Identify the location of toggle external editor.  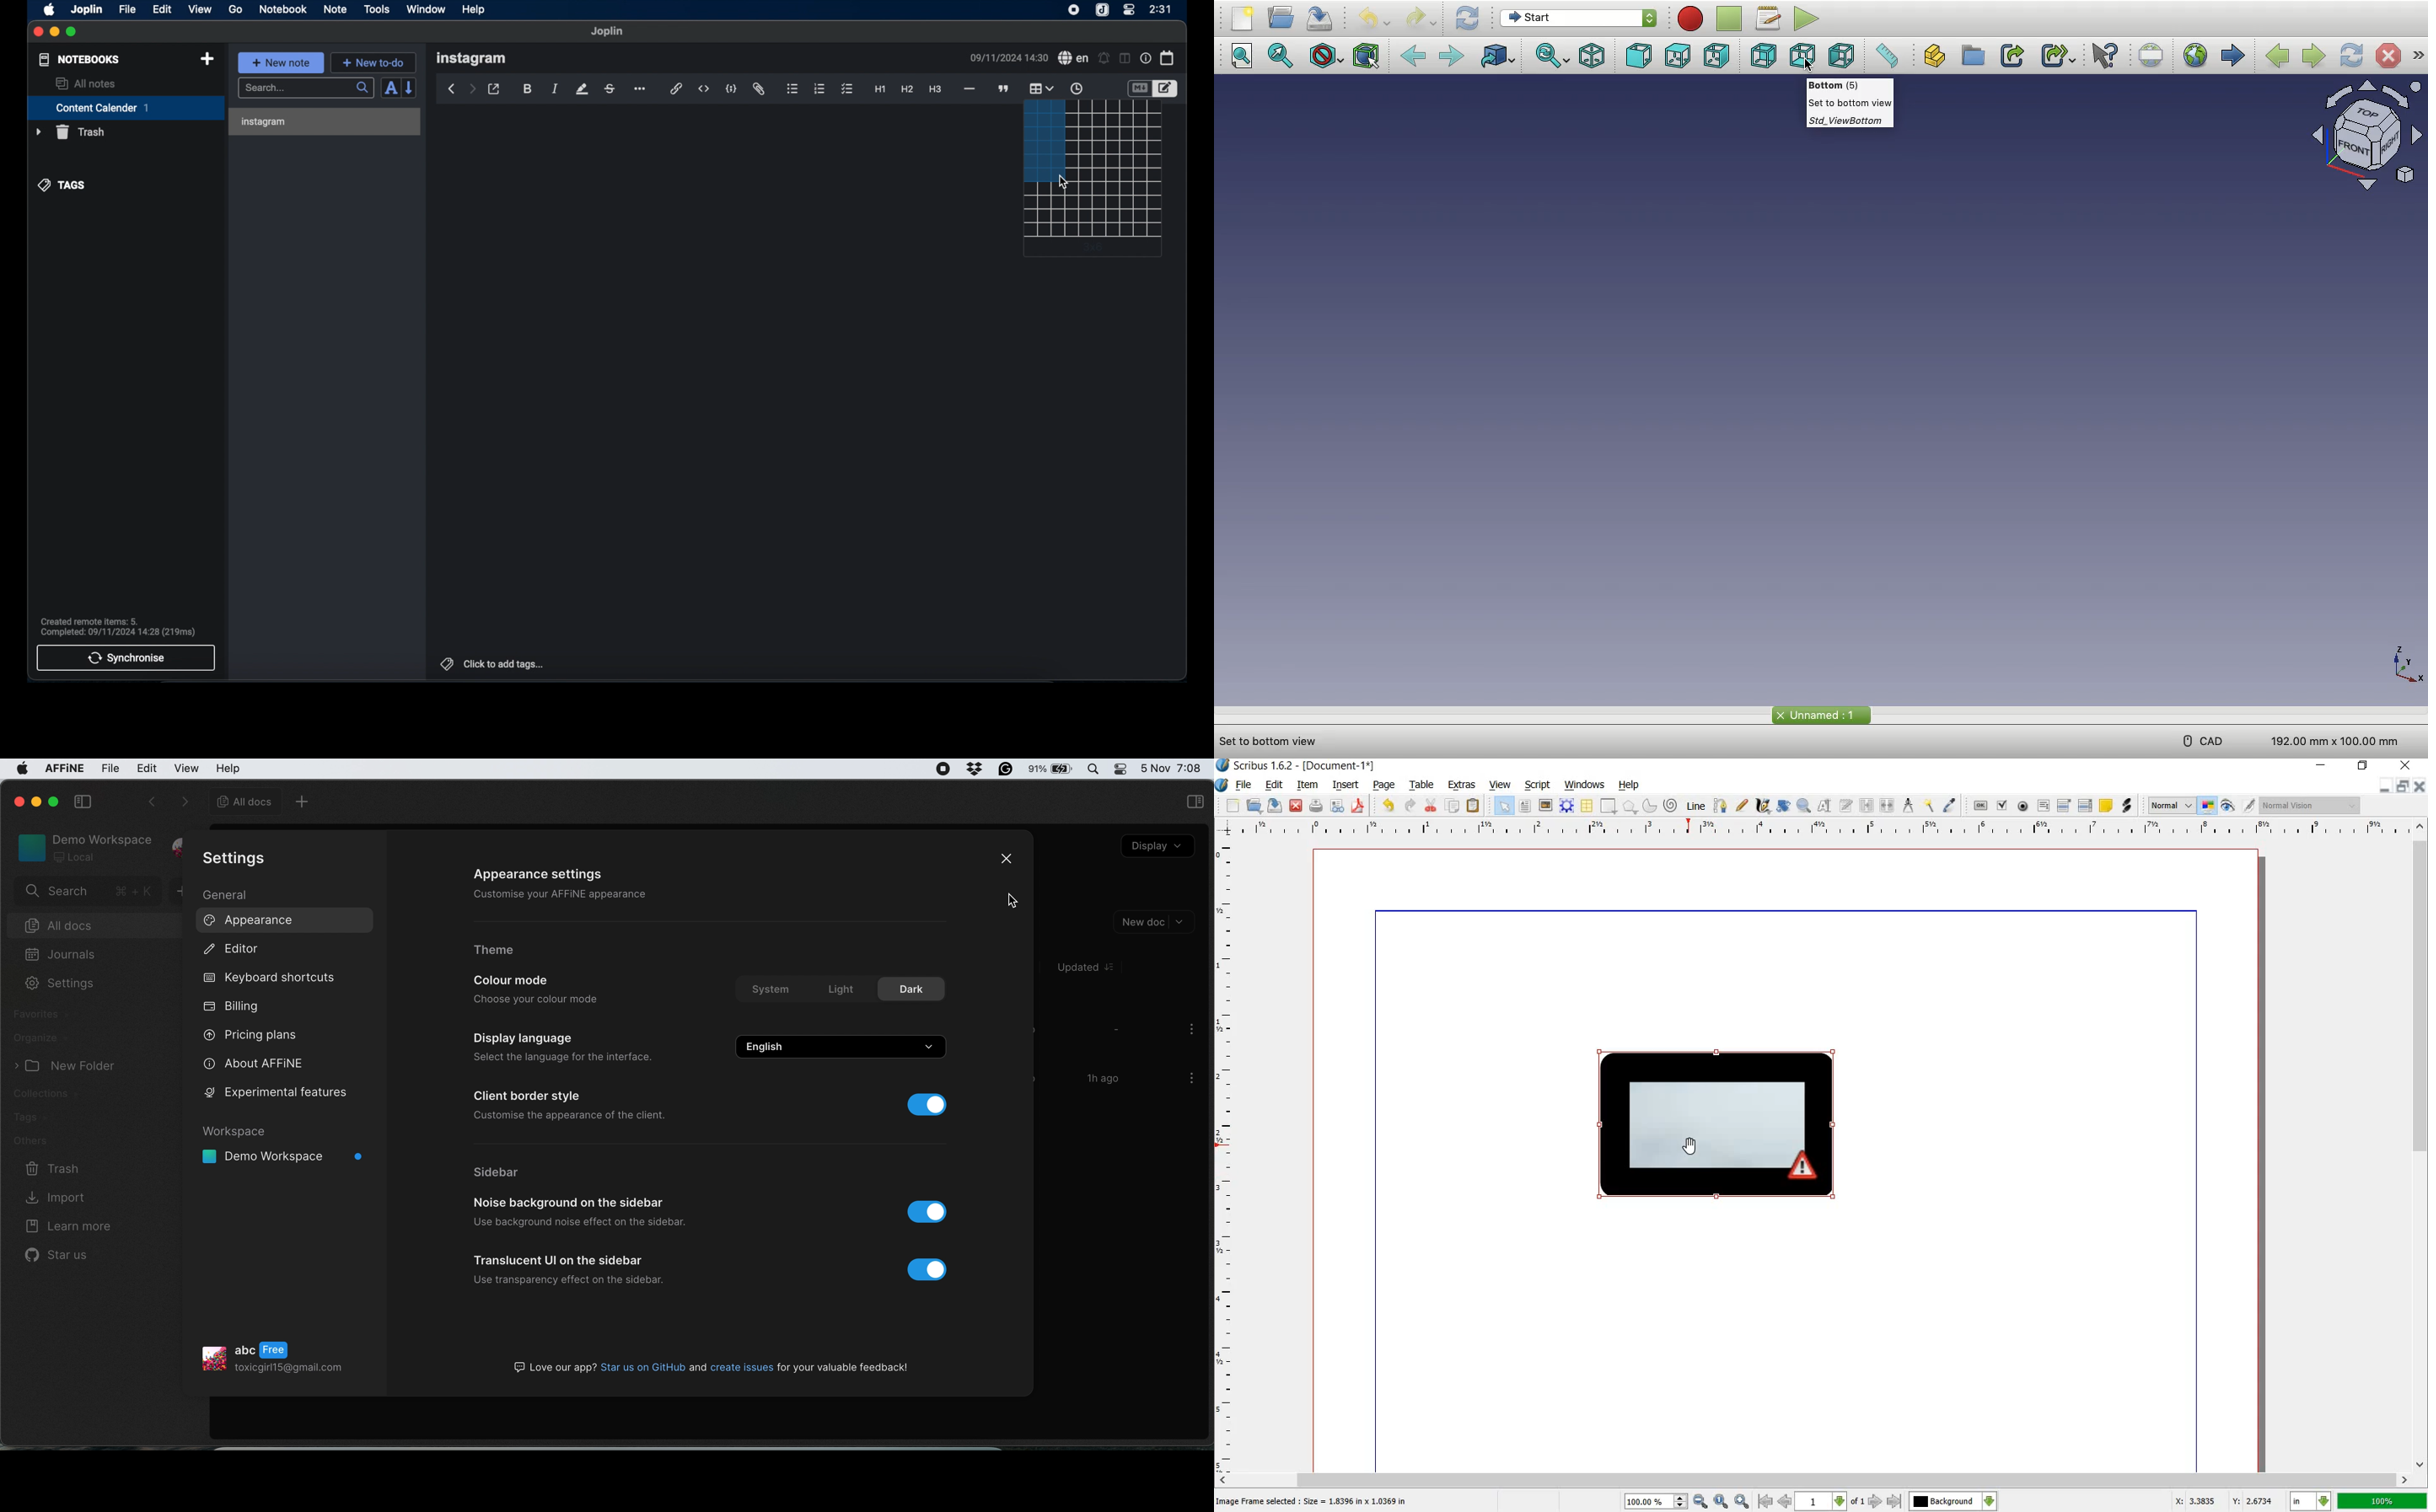
(494, 89).